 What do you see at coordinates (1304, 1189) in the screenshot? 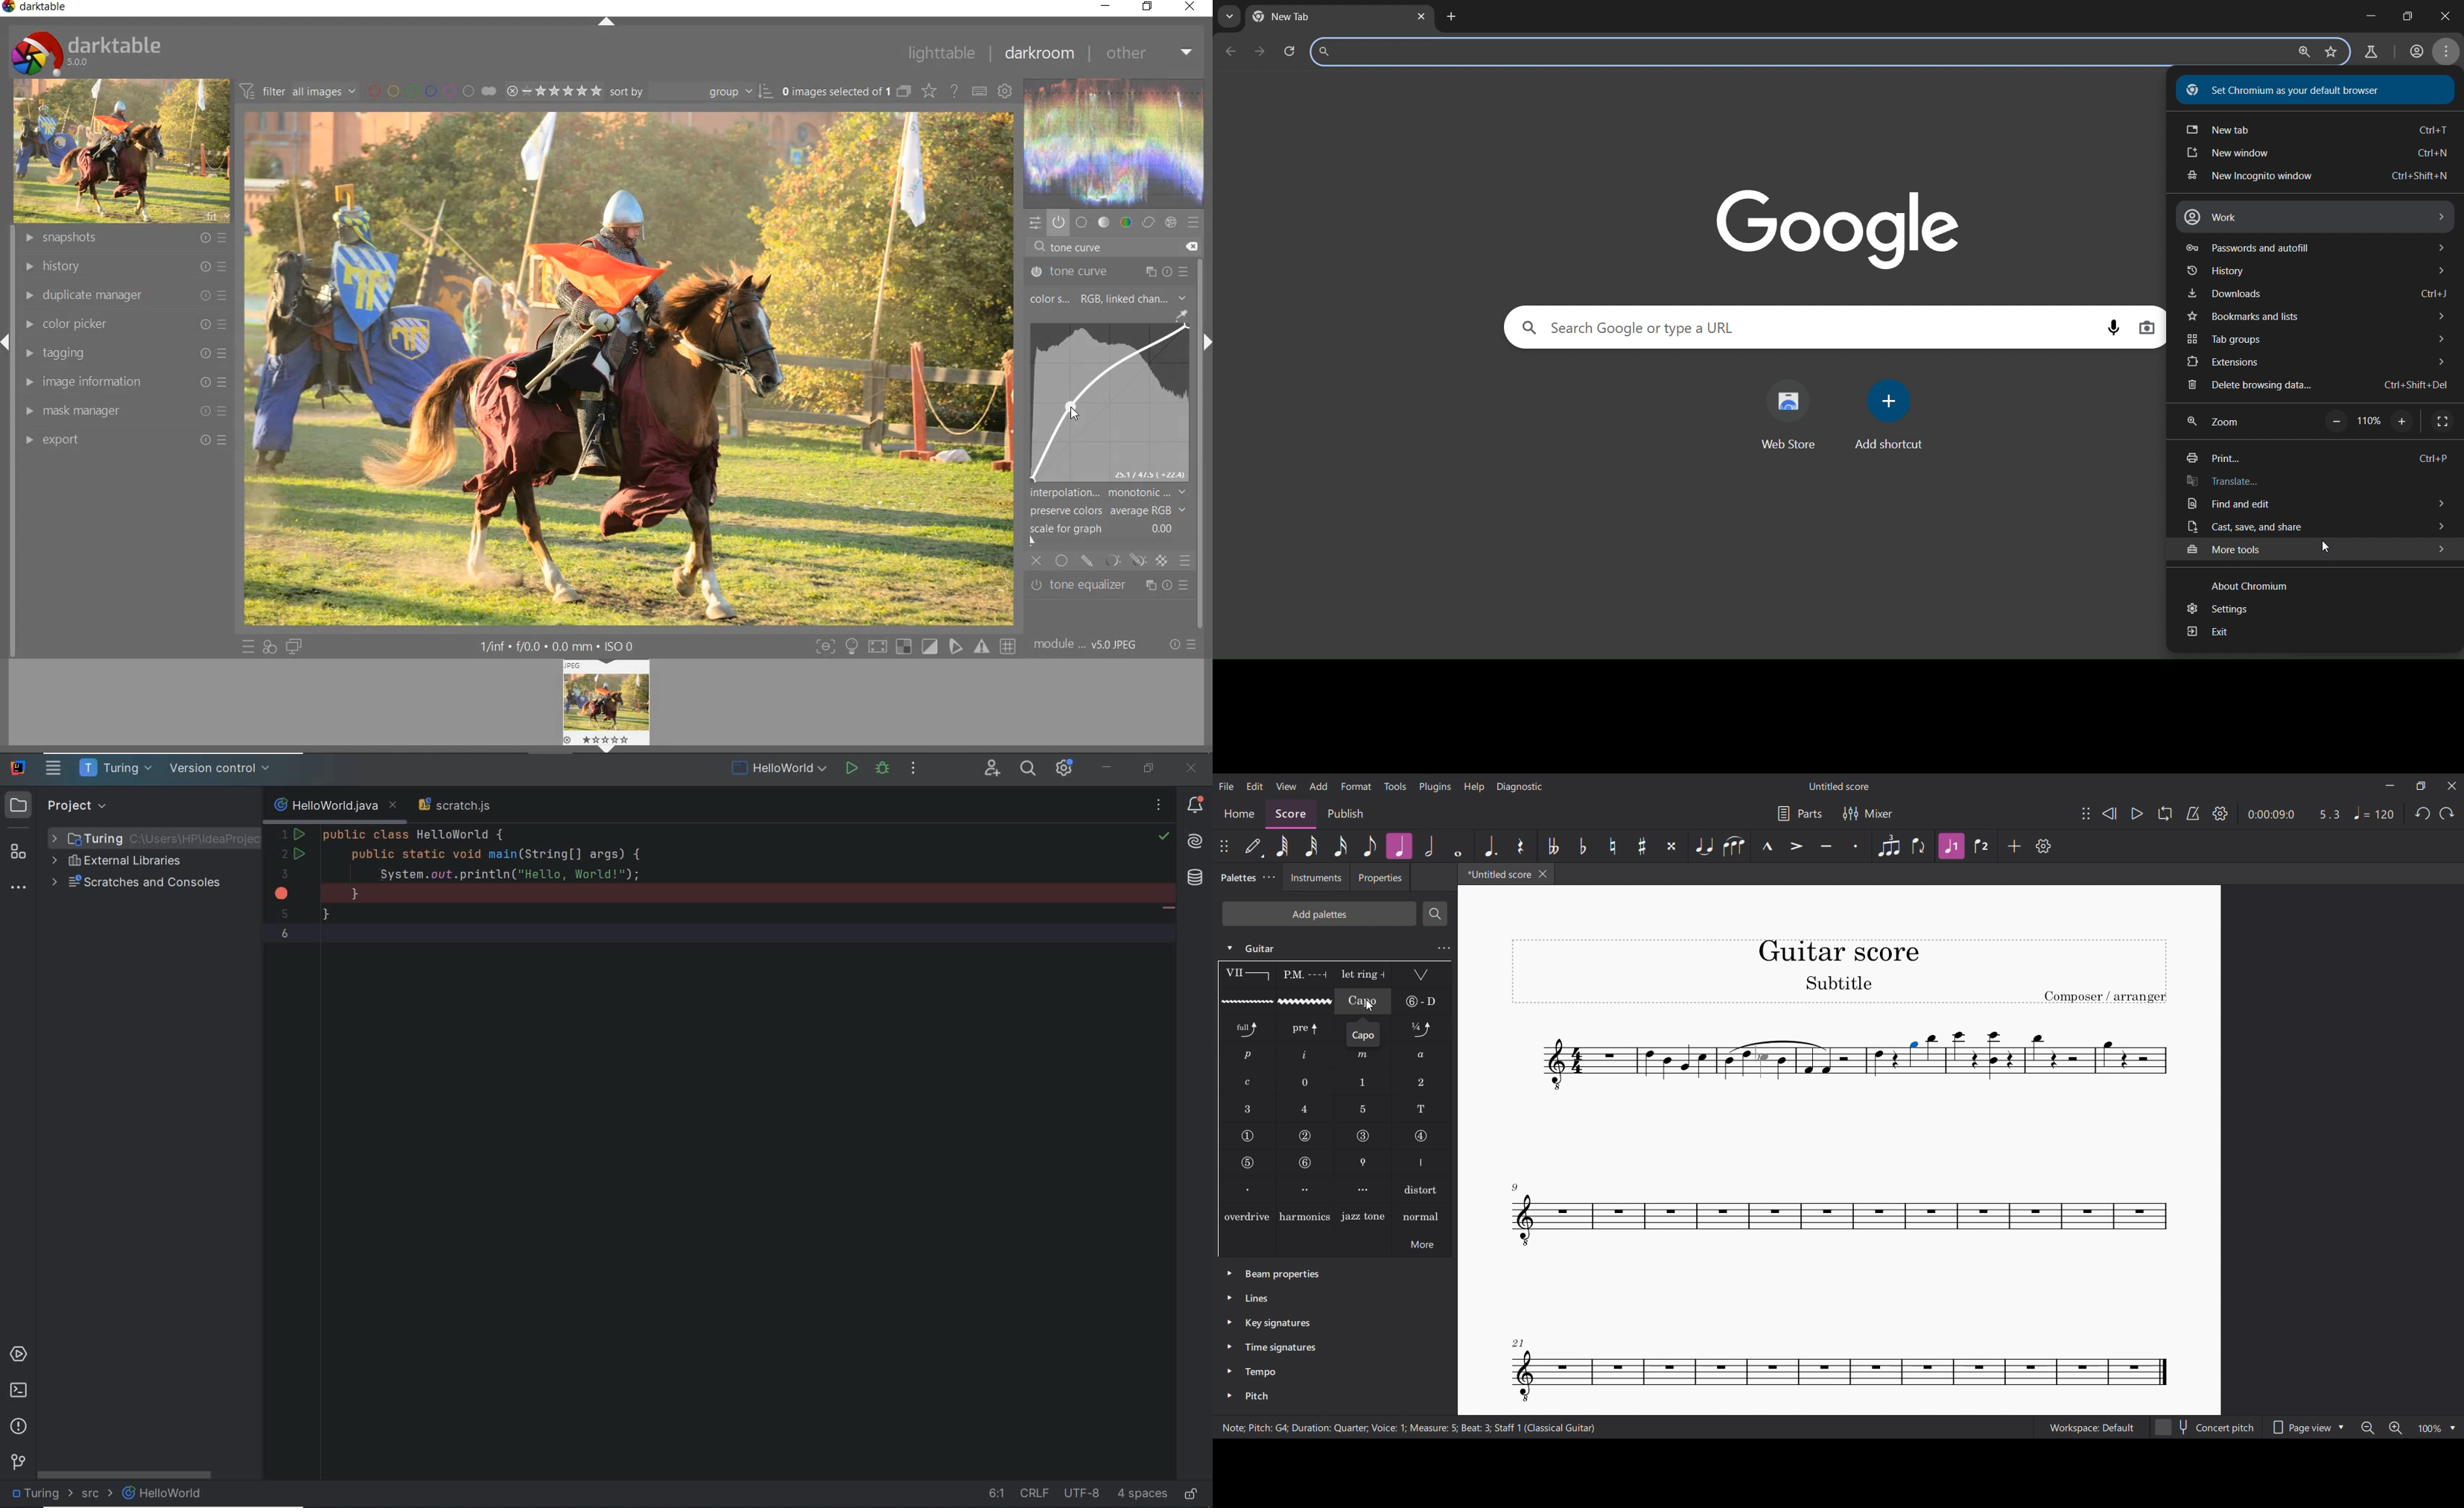
I see `Right hand figuring, second finger` at bounding box center [1304, 1189].